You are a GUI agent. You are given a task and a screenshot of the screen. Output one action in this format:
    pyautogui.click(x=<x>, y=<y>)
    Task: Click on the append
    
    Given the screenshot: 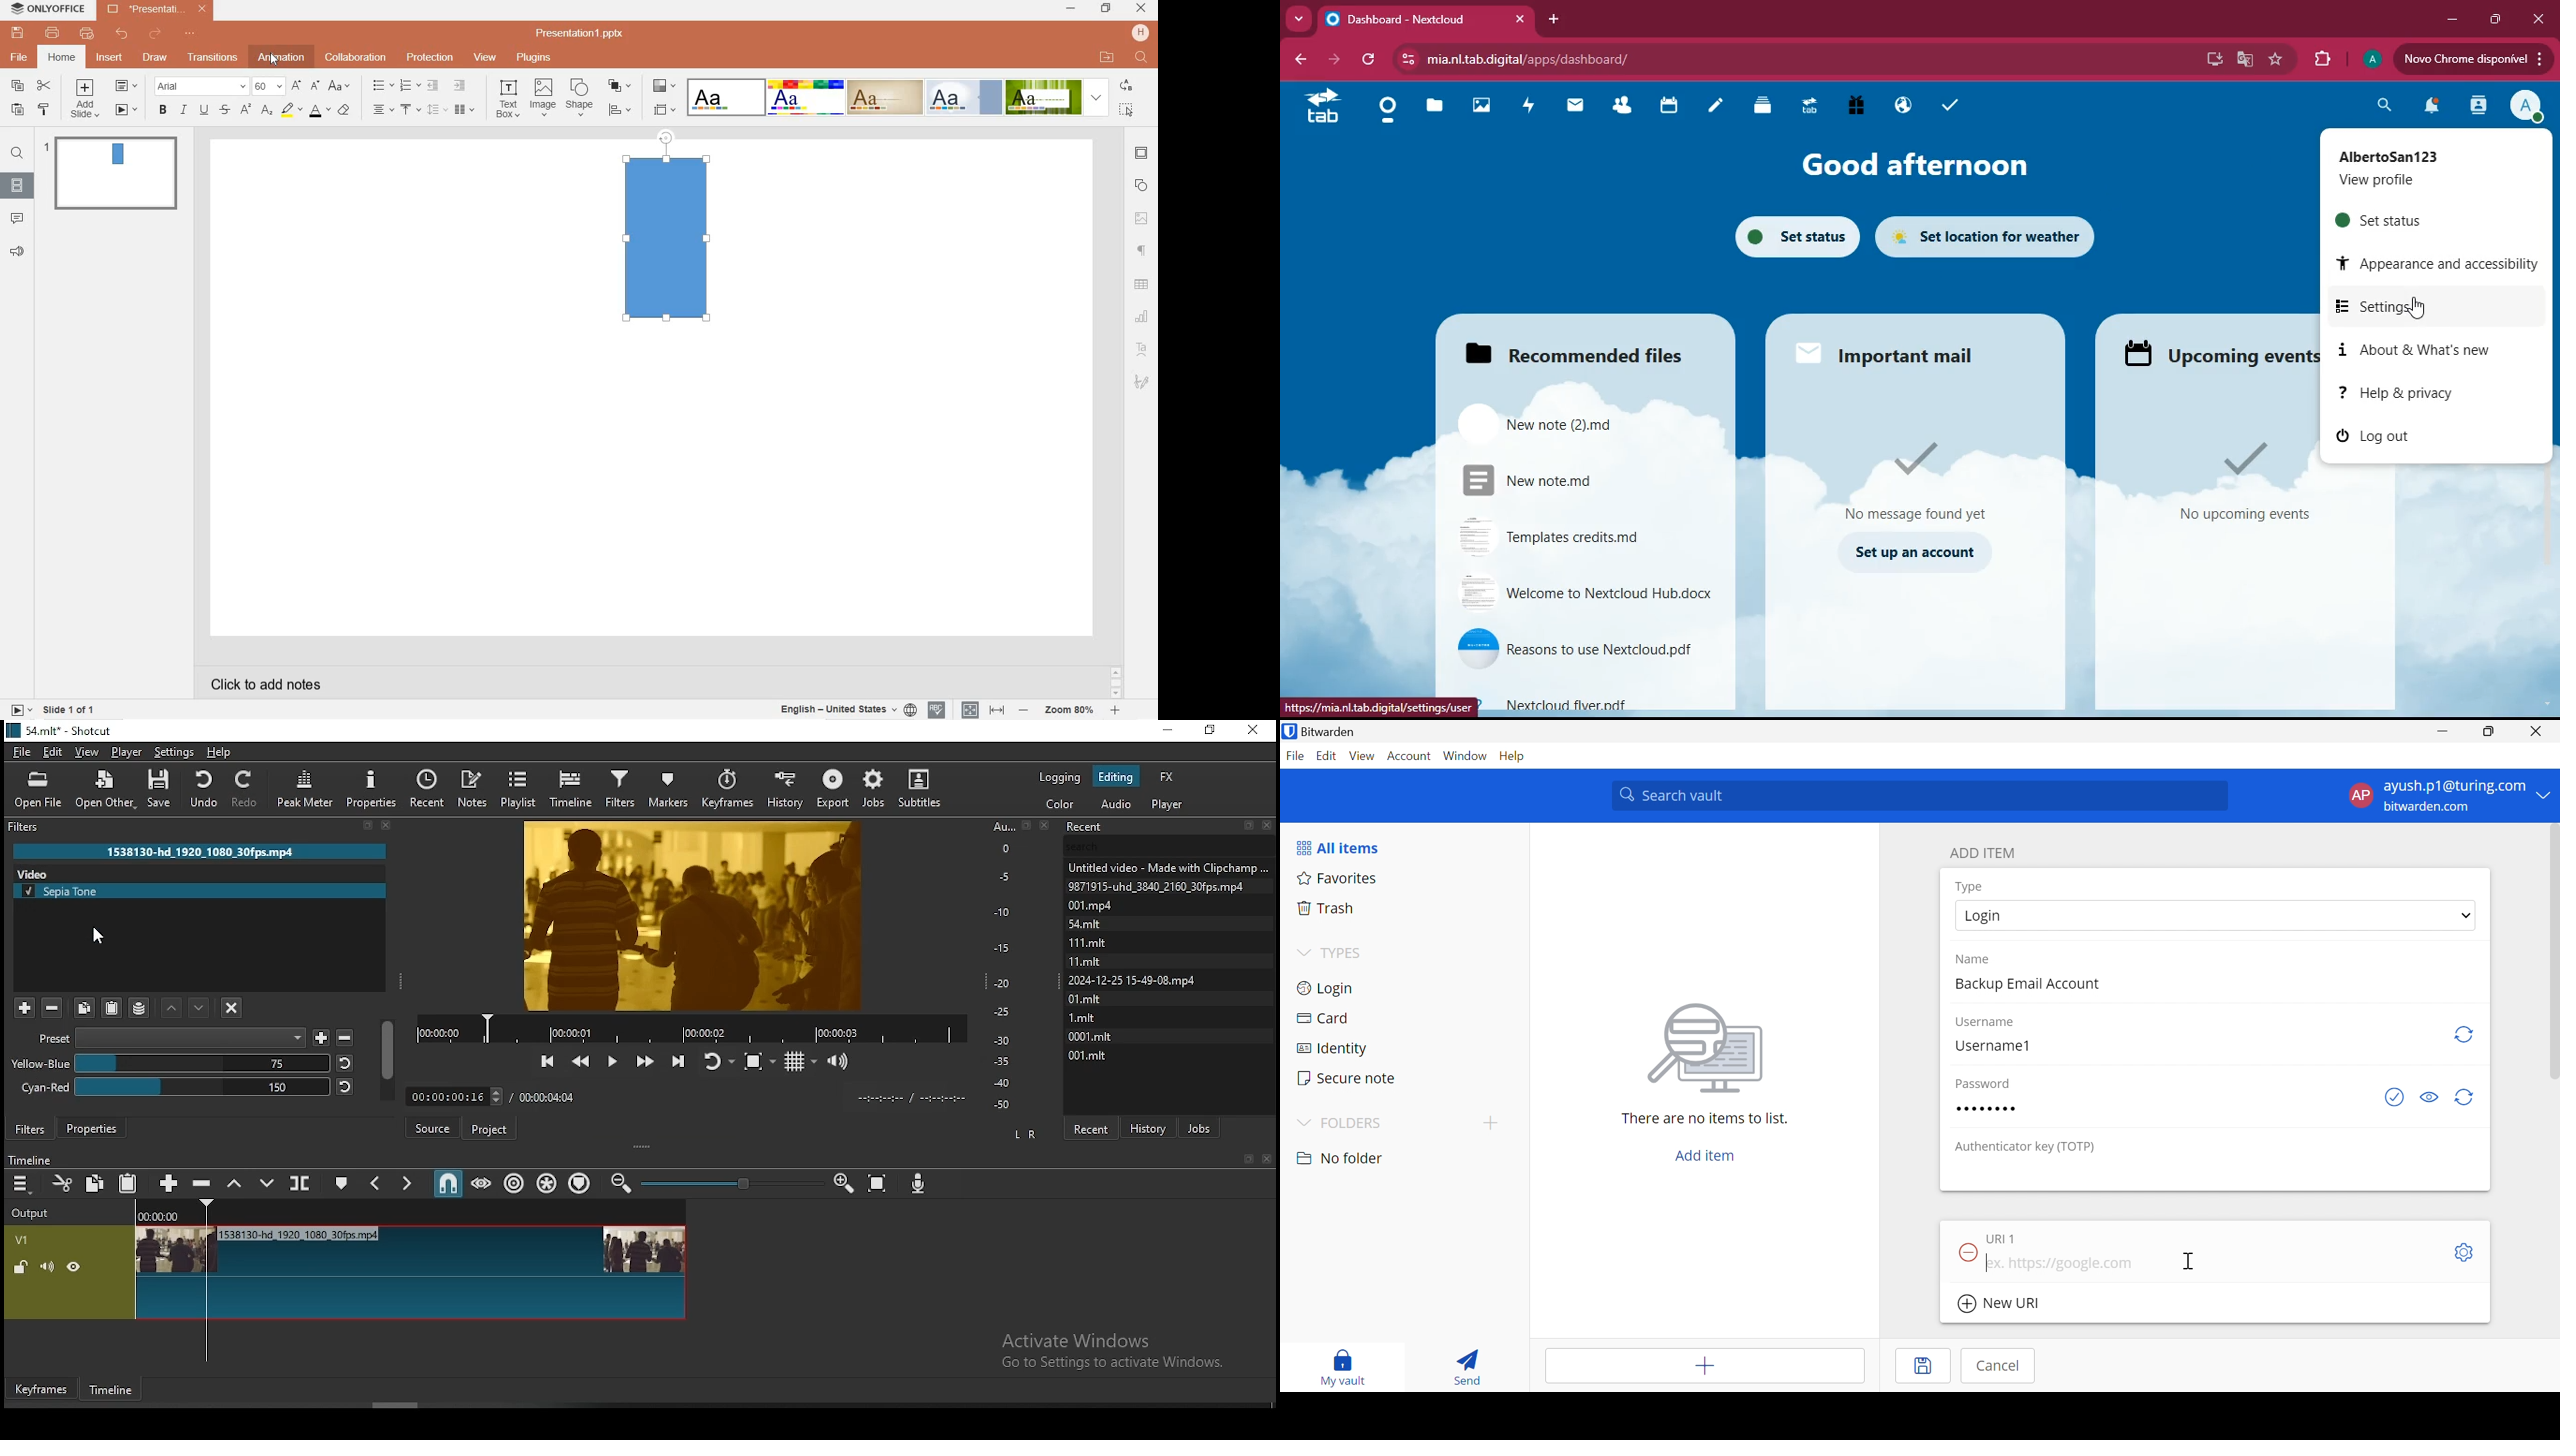 What is the action you would take?
    pyautogui.click(x=166, y=1181)
    